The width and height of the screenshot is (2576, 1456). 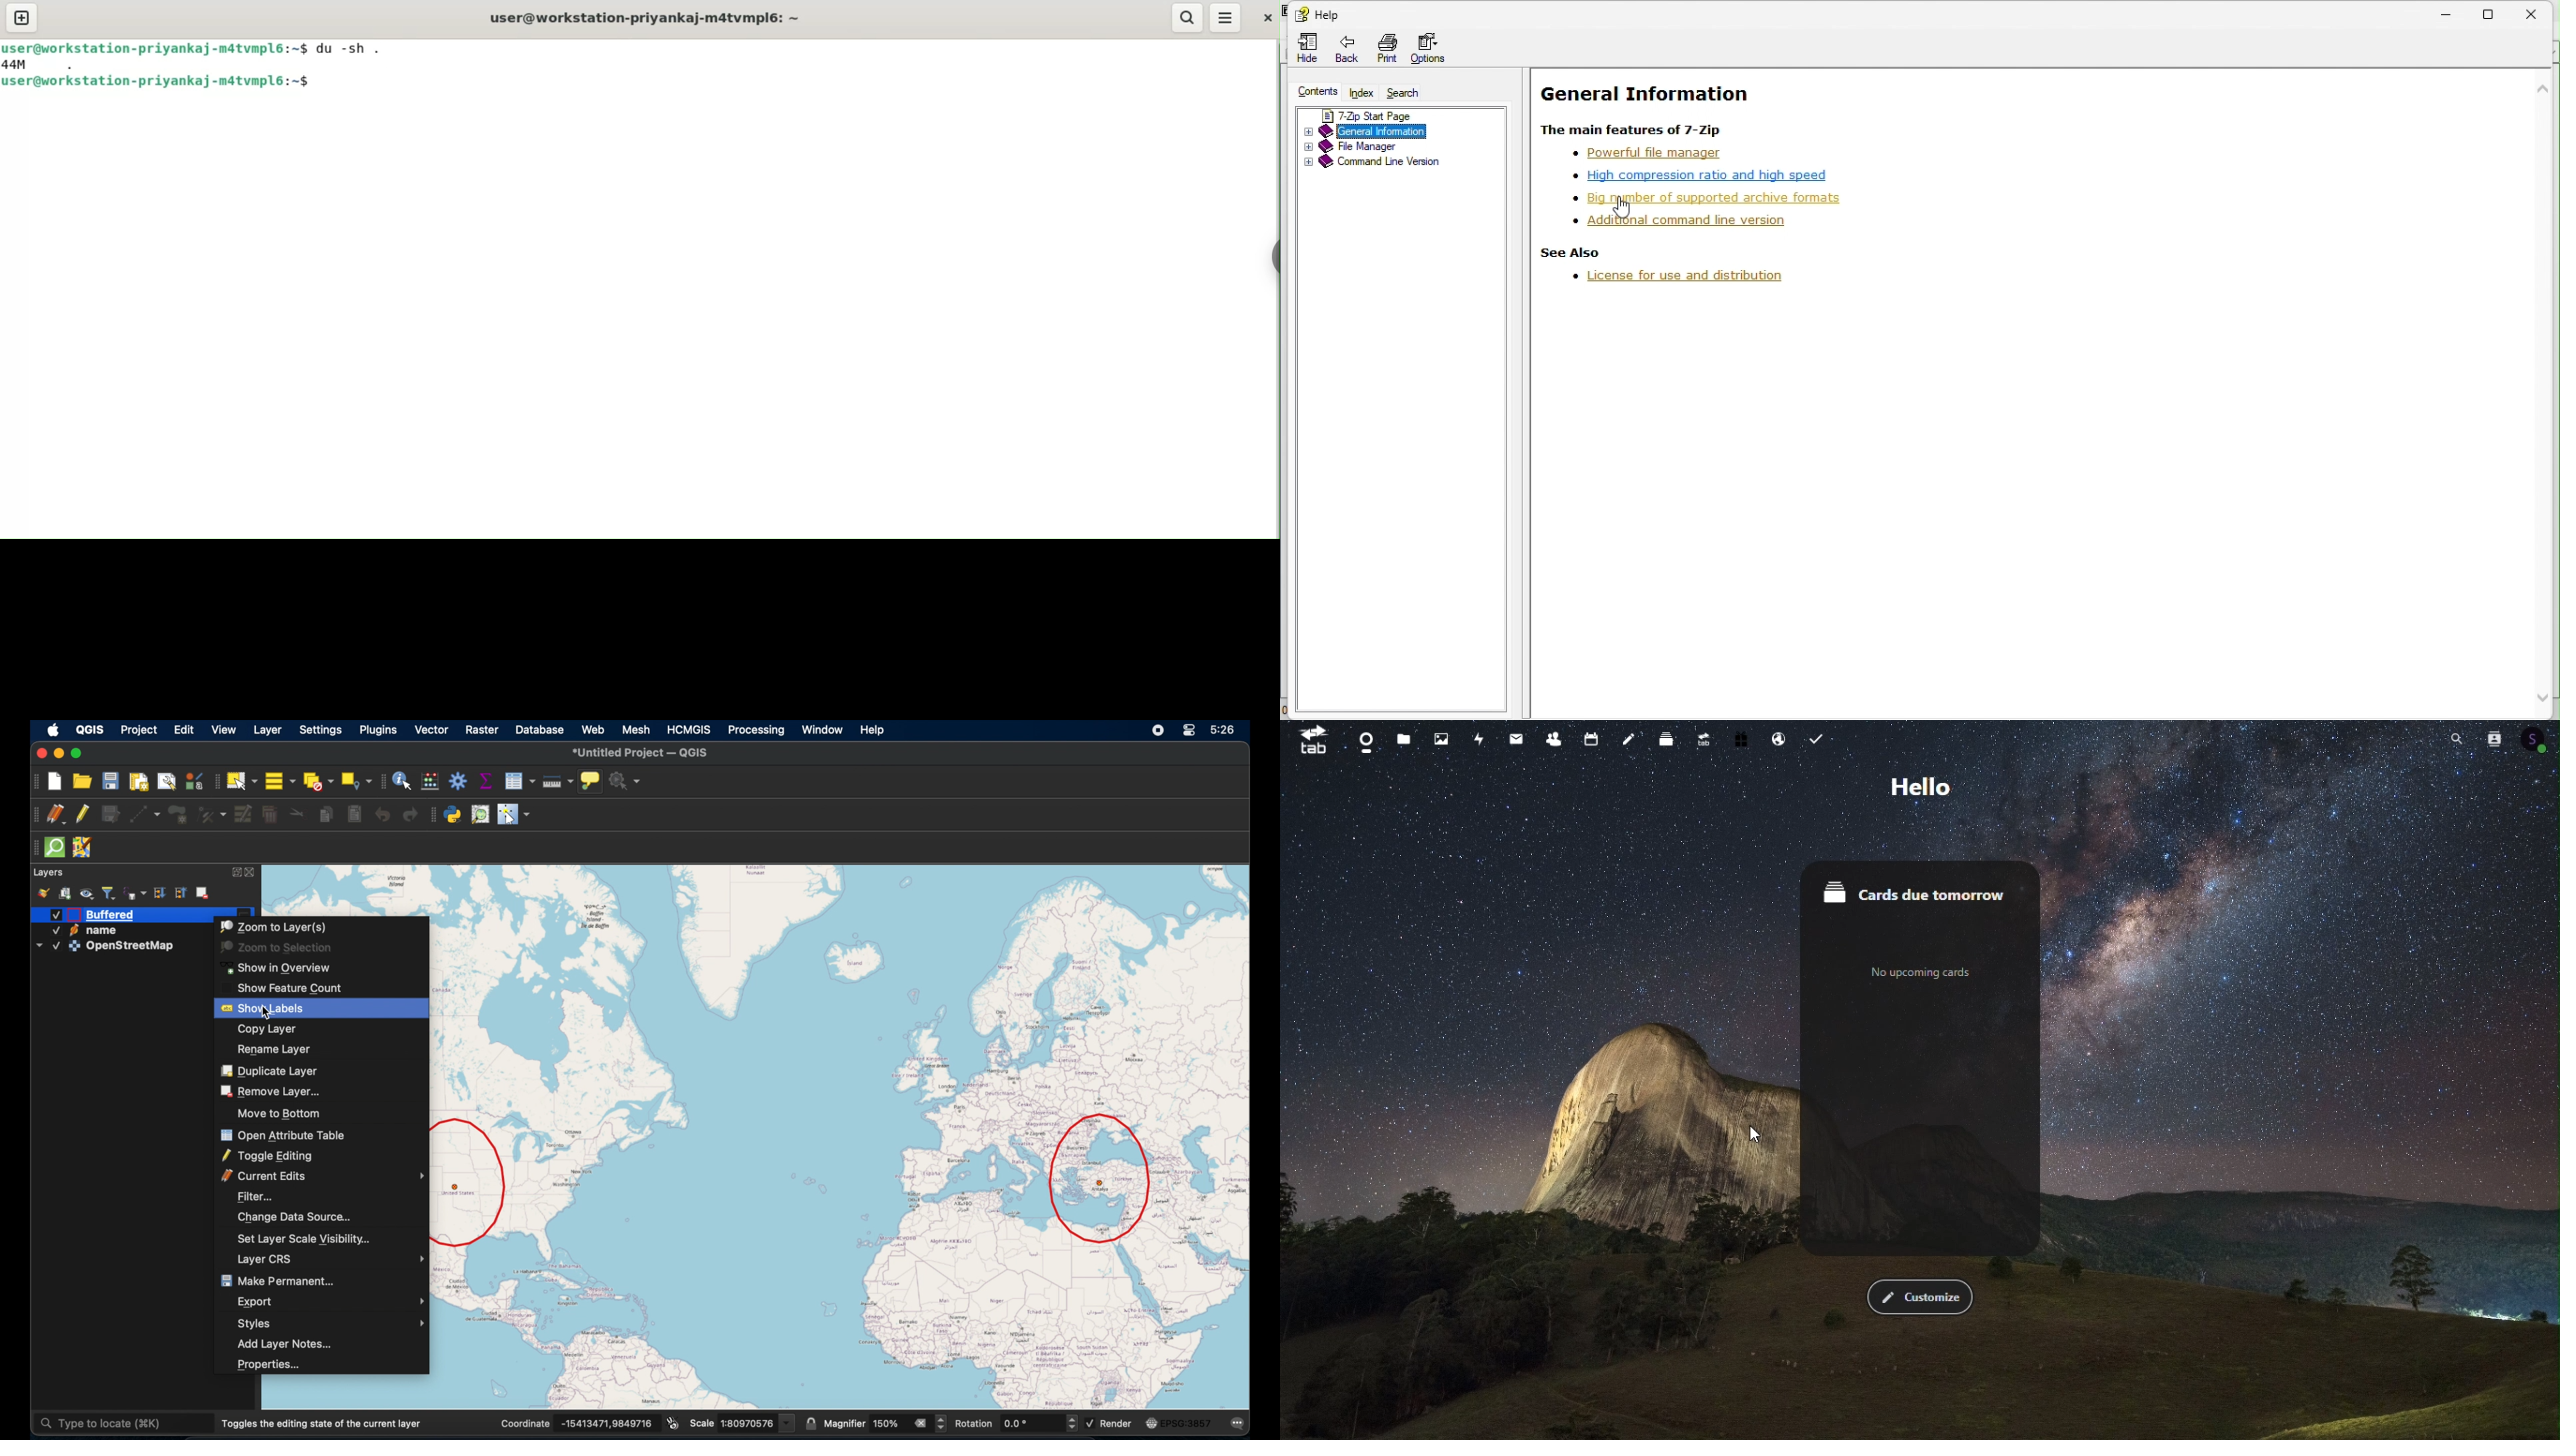 I want to click on powerful file manager, so click(x=1676, y=152).